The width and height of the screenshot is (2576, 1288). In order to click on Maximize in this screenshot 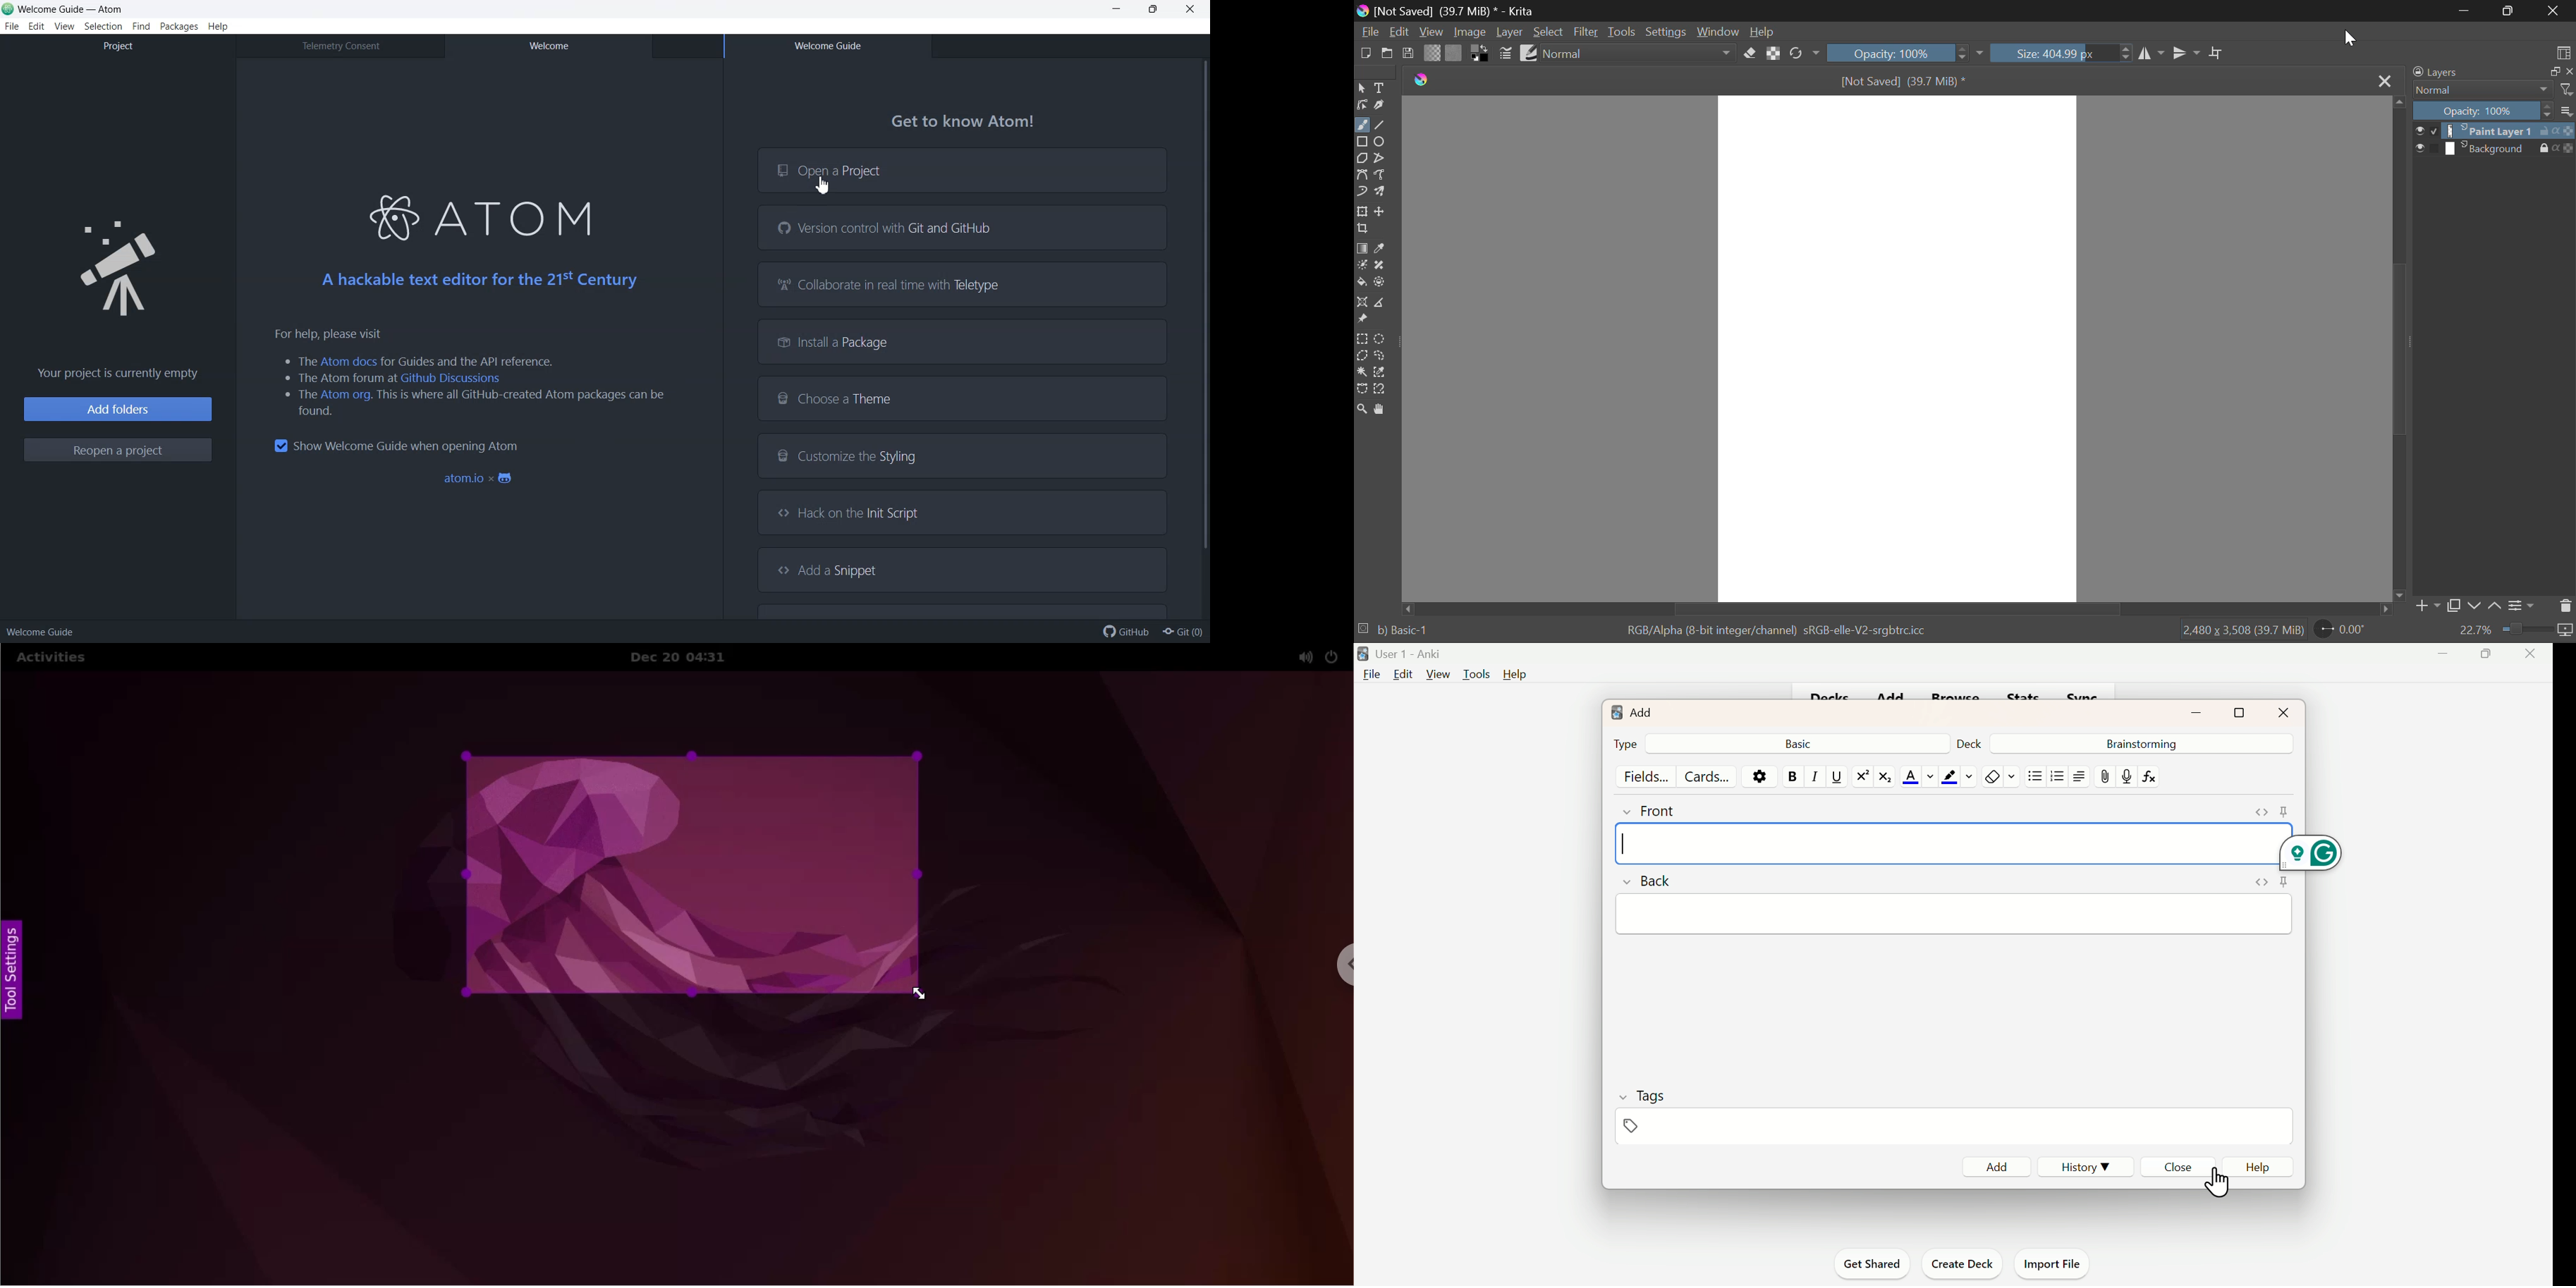, I will do `click(2240, 710)`.